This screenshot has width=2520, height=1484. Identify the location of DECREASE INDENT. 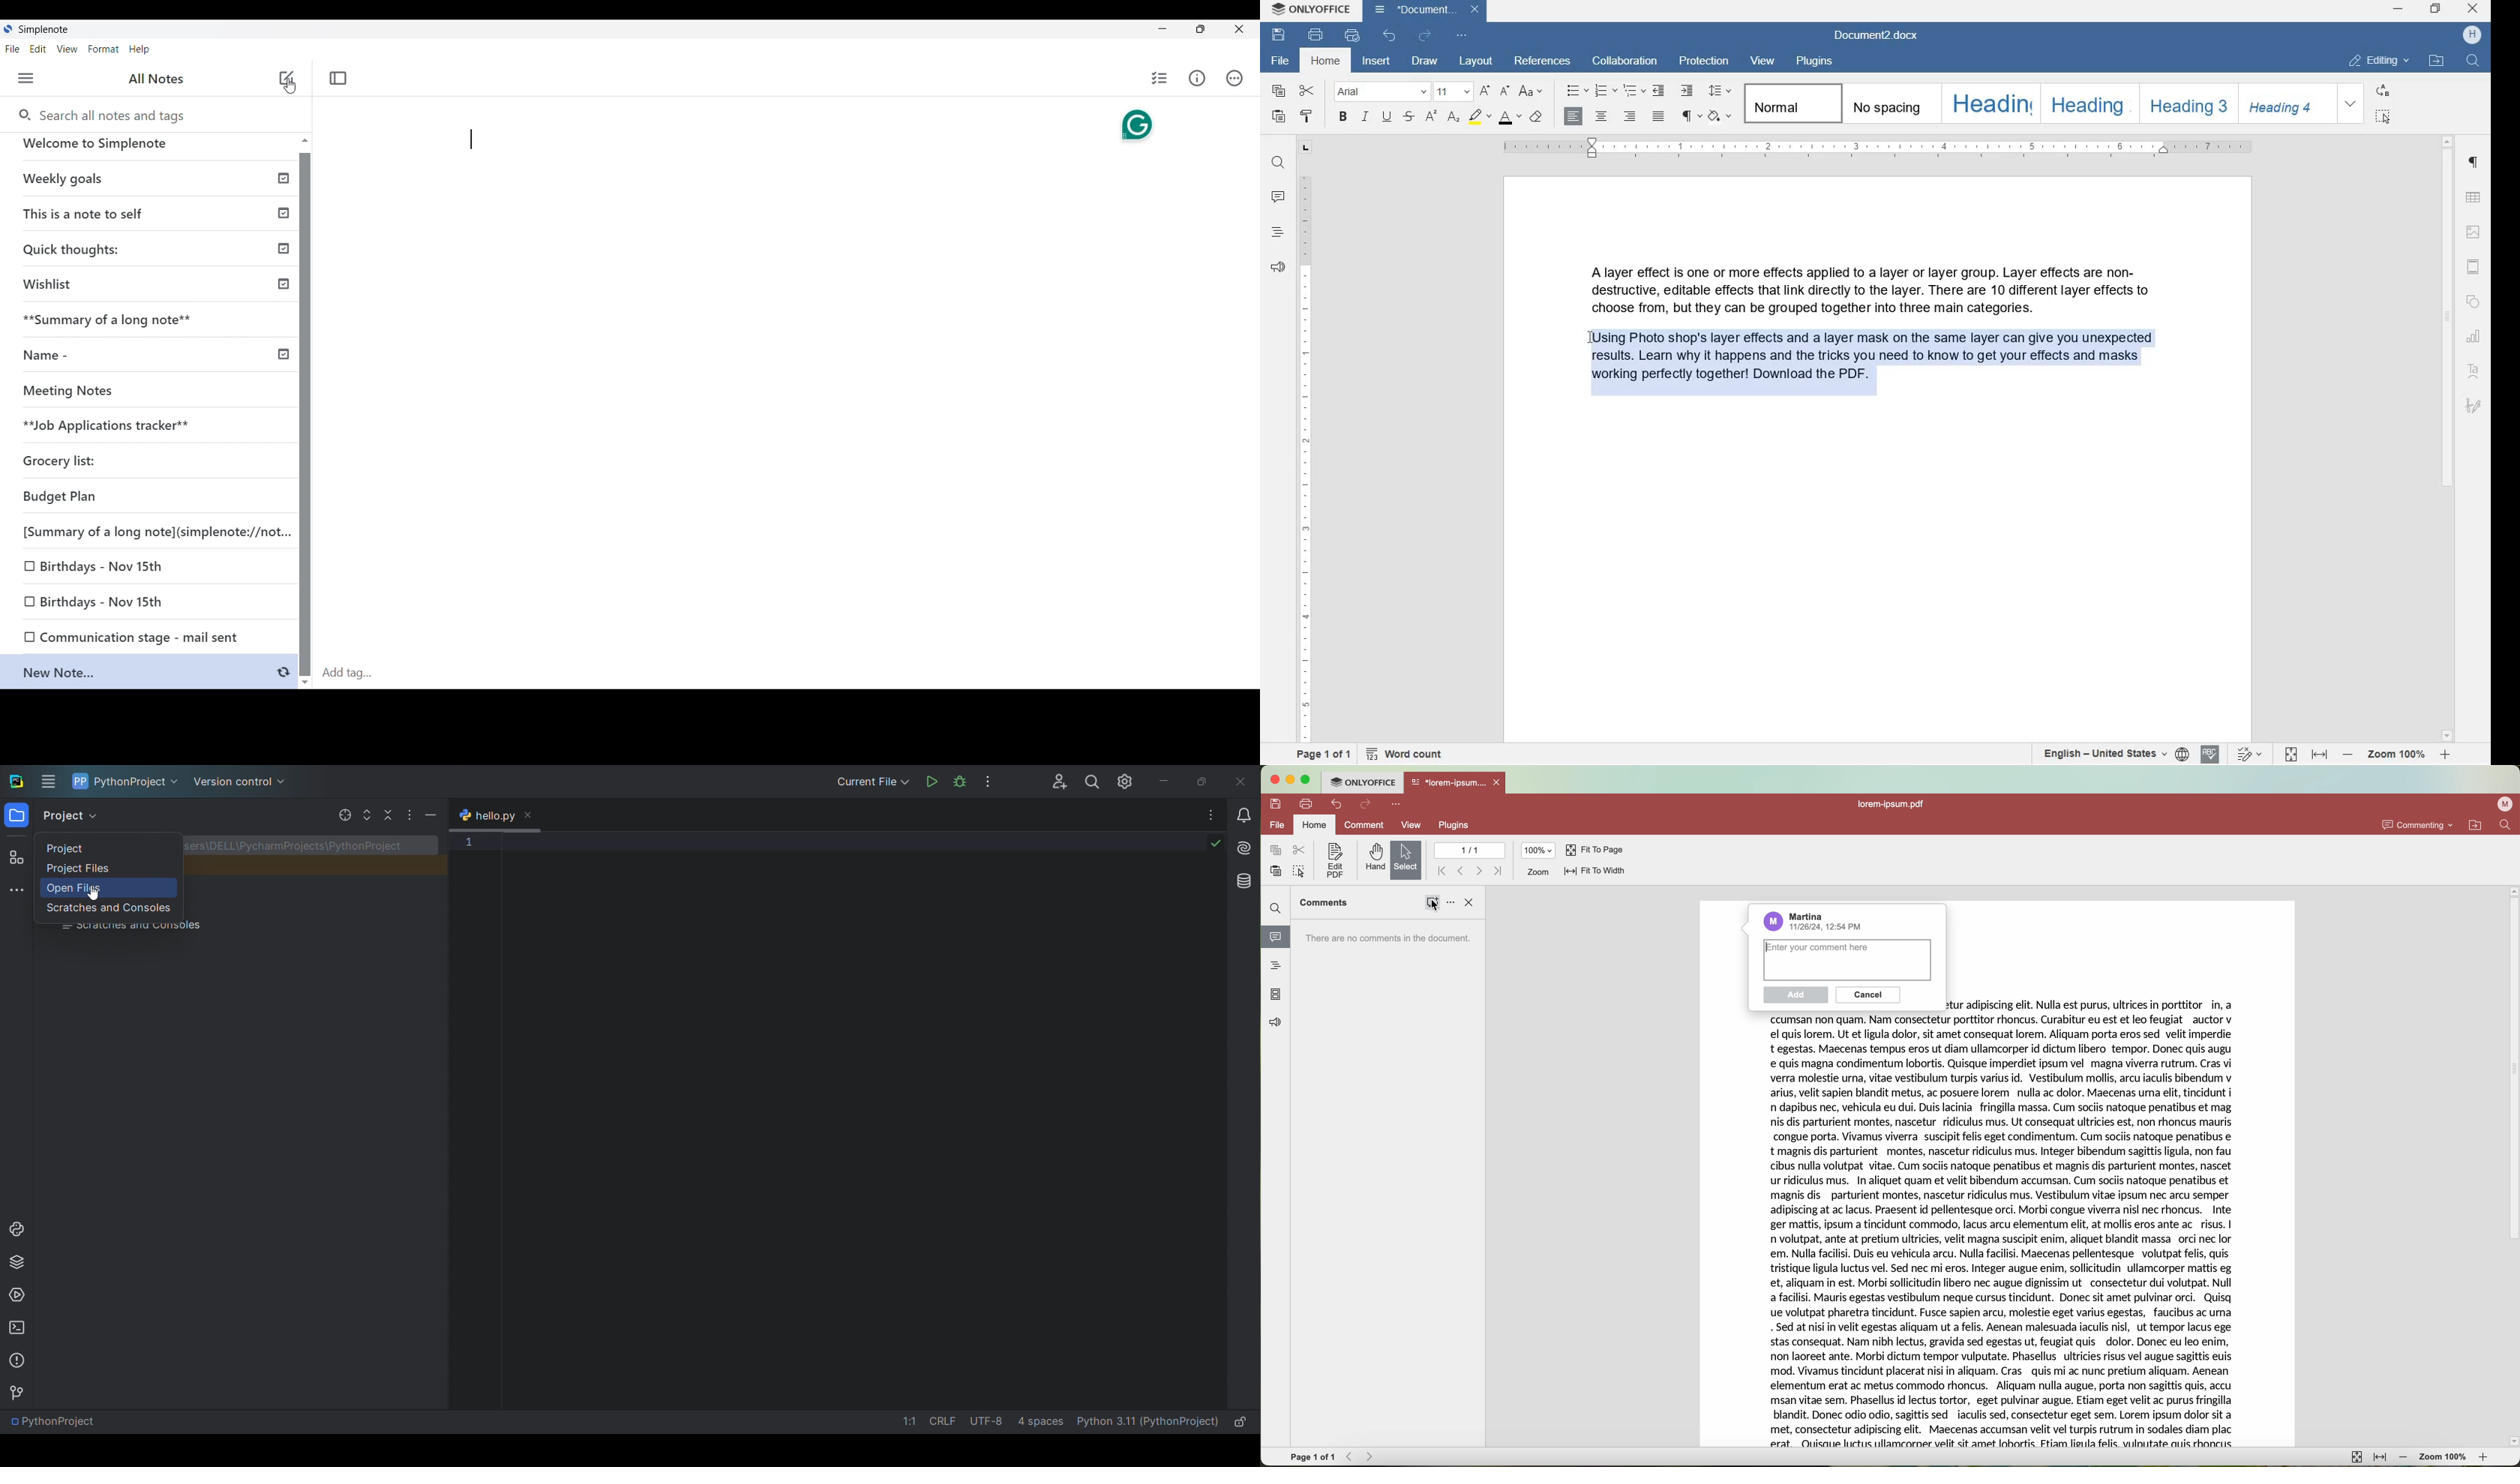
(1659, 92).